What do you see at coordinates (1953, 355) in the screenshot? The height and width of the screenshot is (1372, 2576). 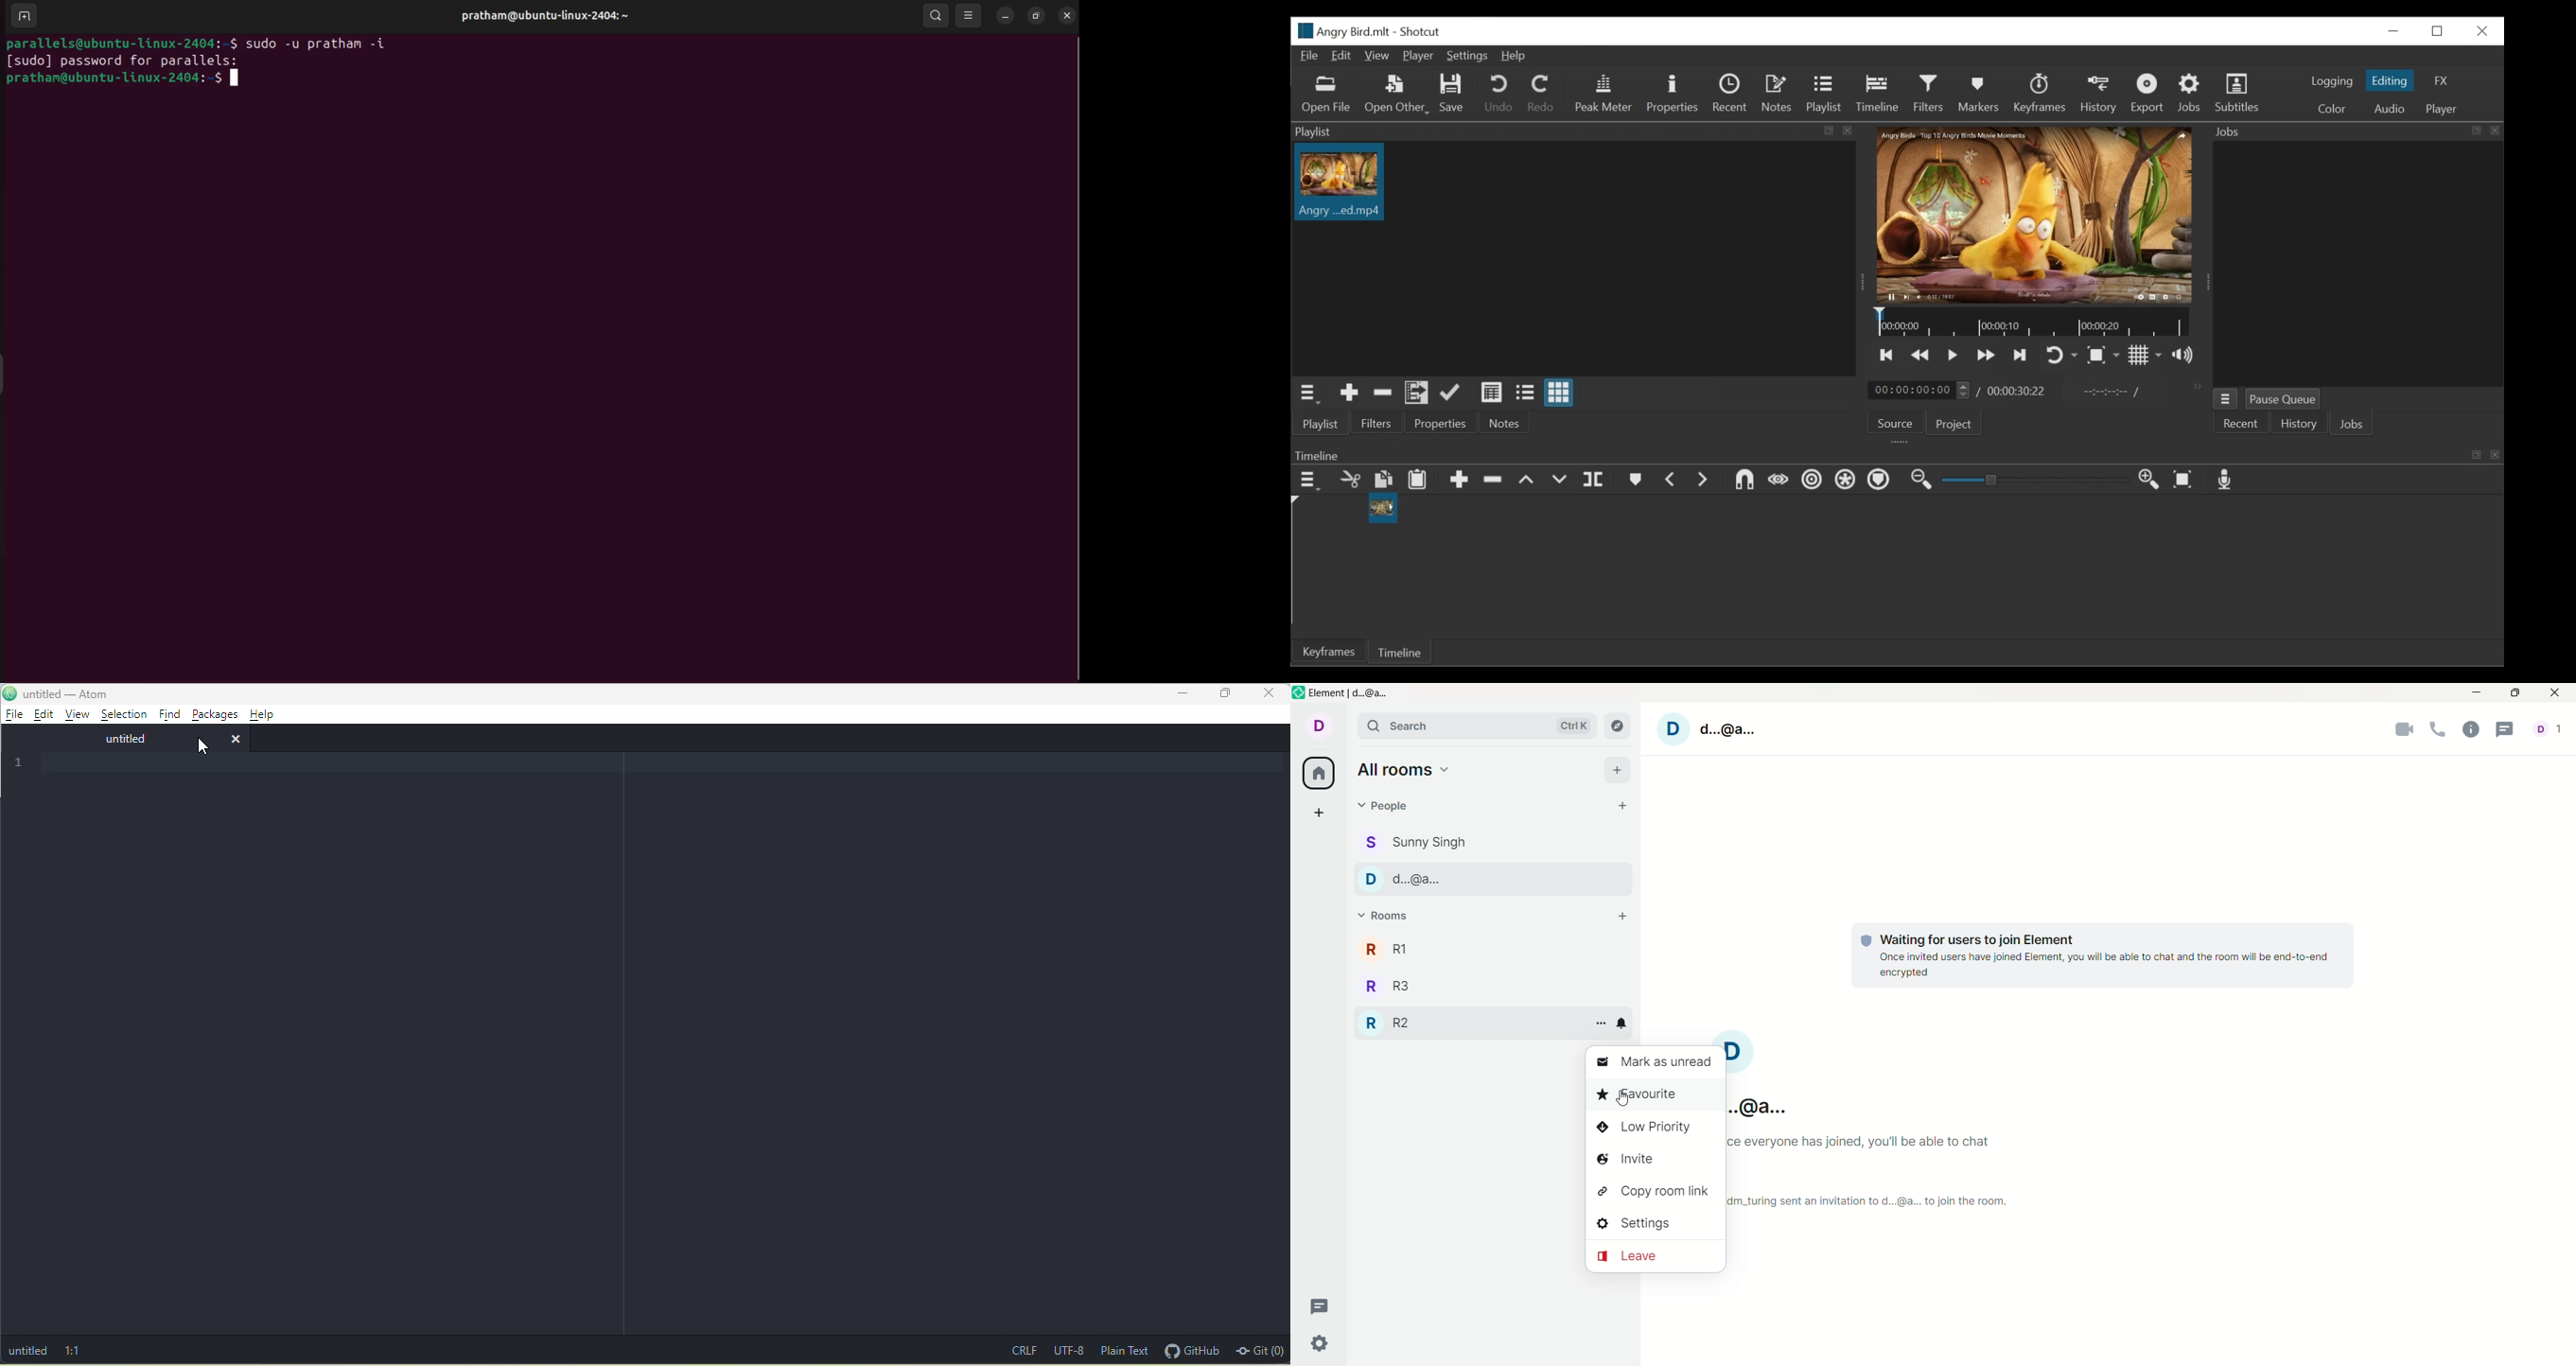 I see `Toggle play or pause (space)` at bounding box center [1953, 355].